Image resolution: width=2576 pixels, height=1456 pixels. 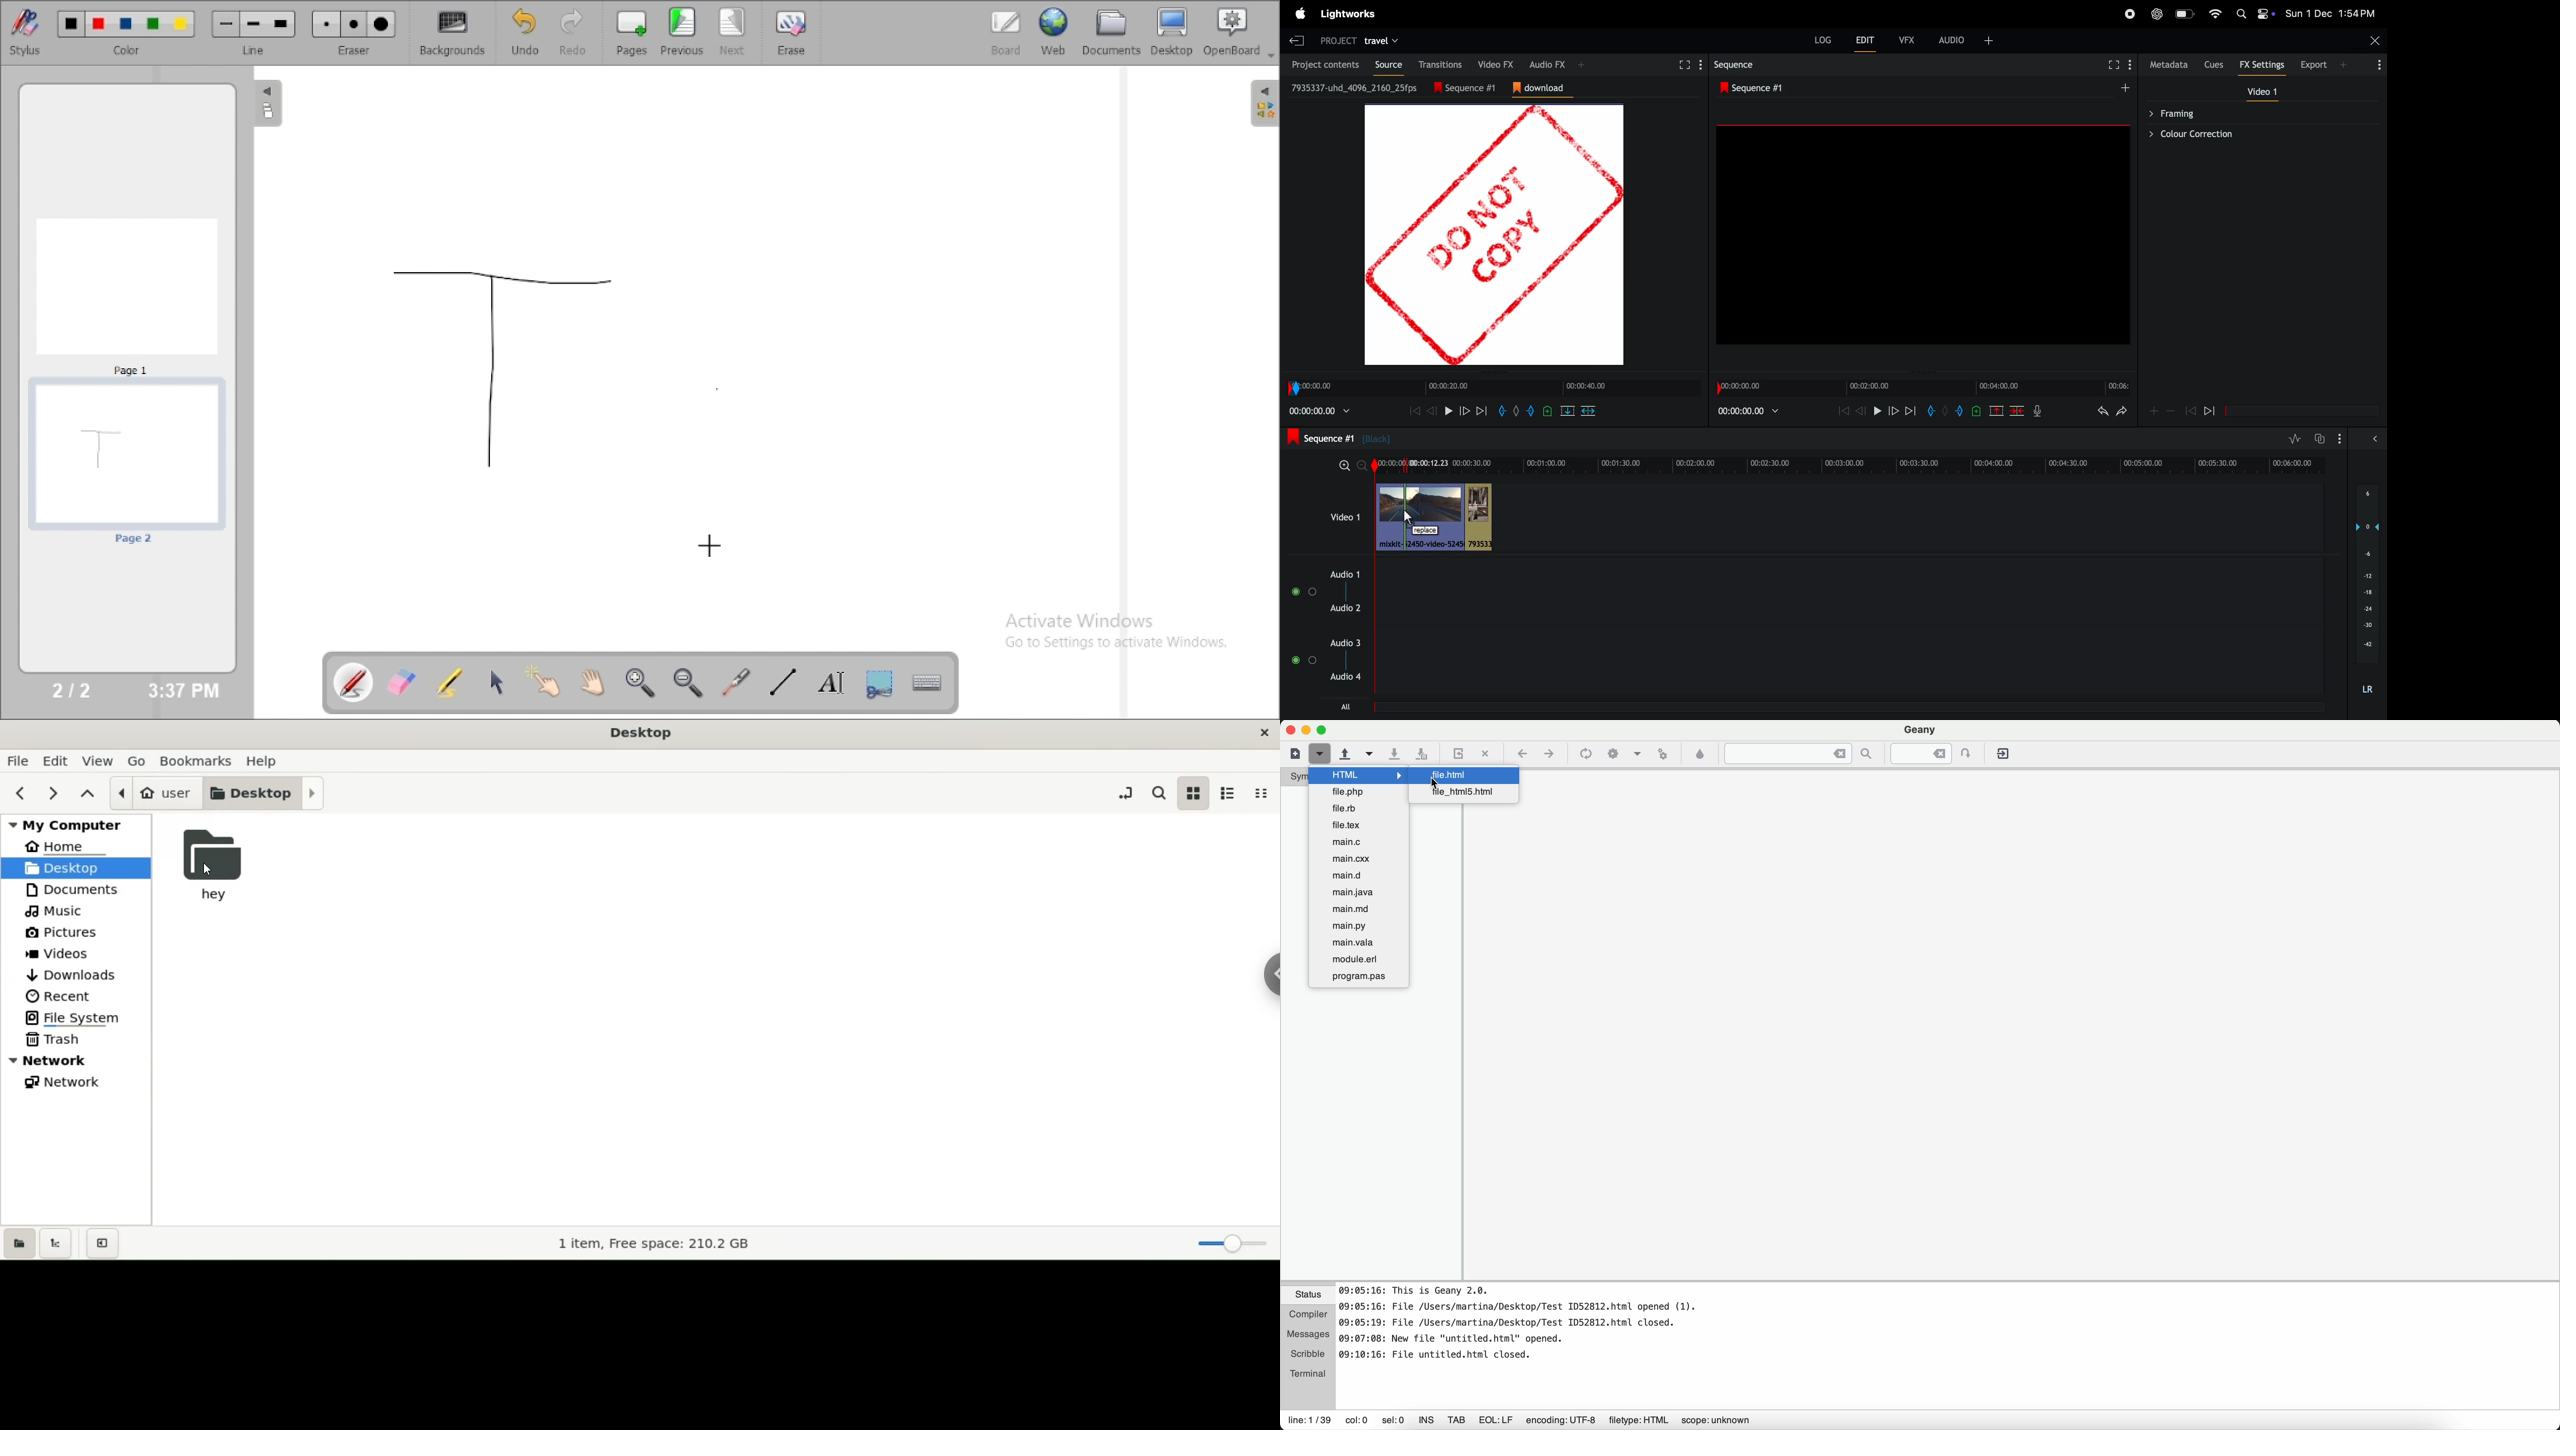 I want to click on reload the current file from a disk, so click(x=1458, y=755).